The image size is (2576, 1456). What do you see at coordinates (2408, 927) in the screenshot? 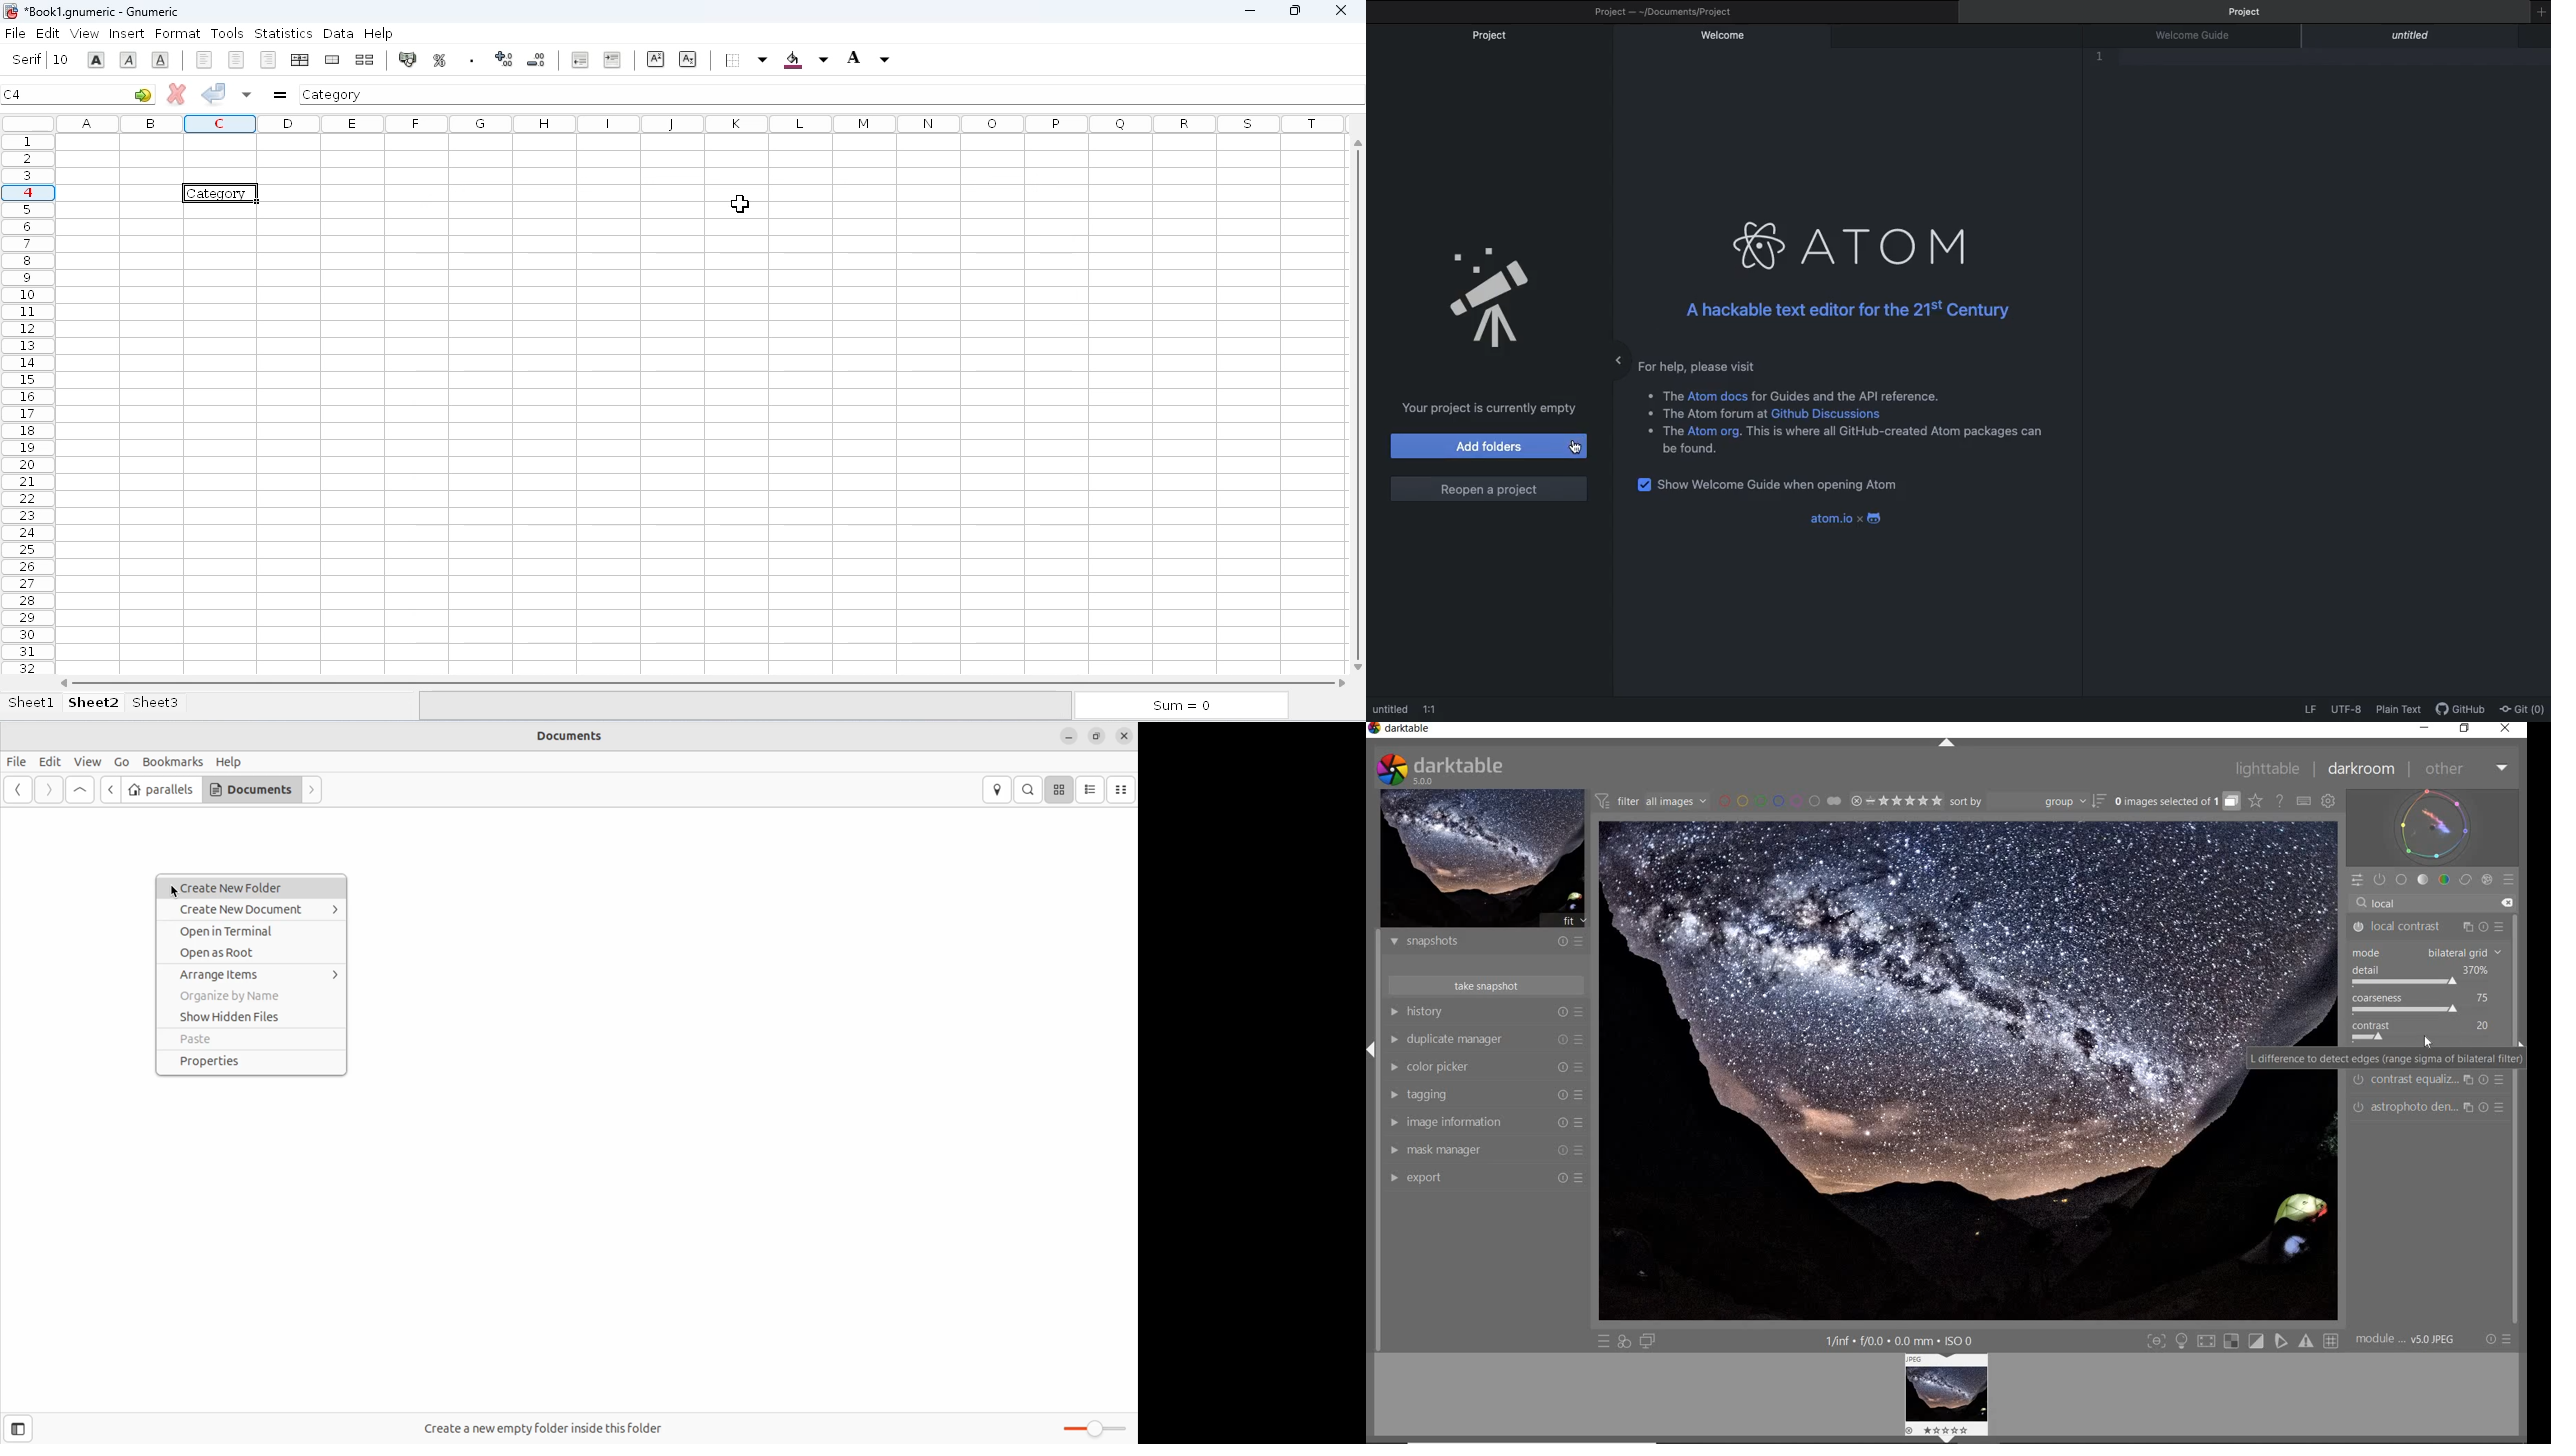
I see `local contrast` at bounding box center [2408, 927].